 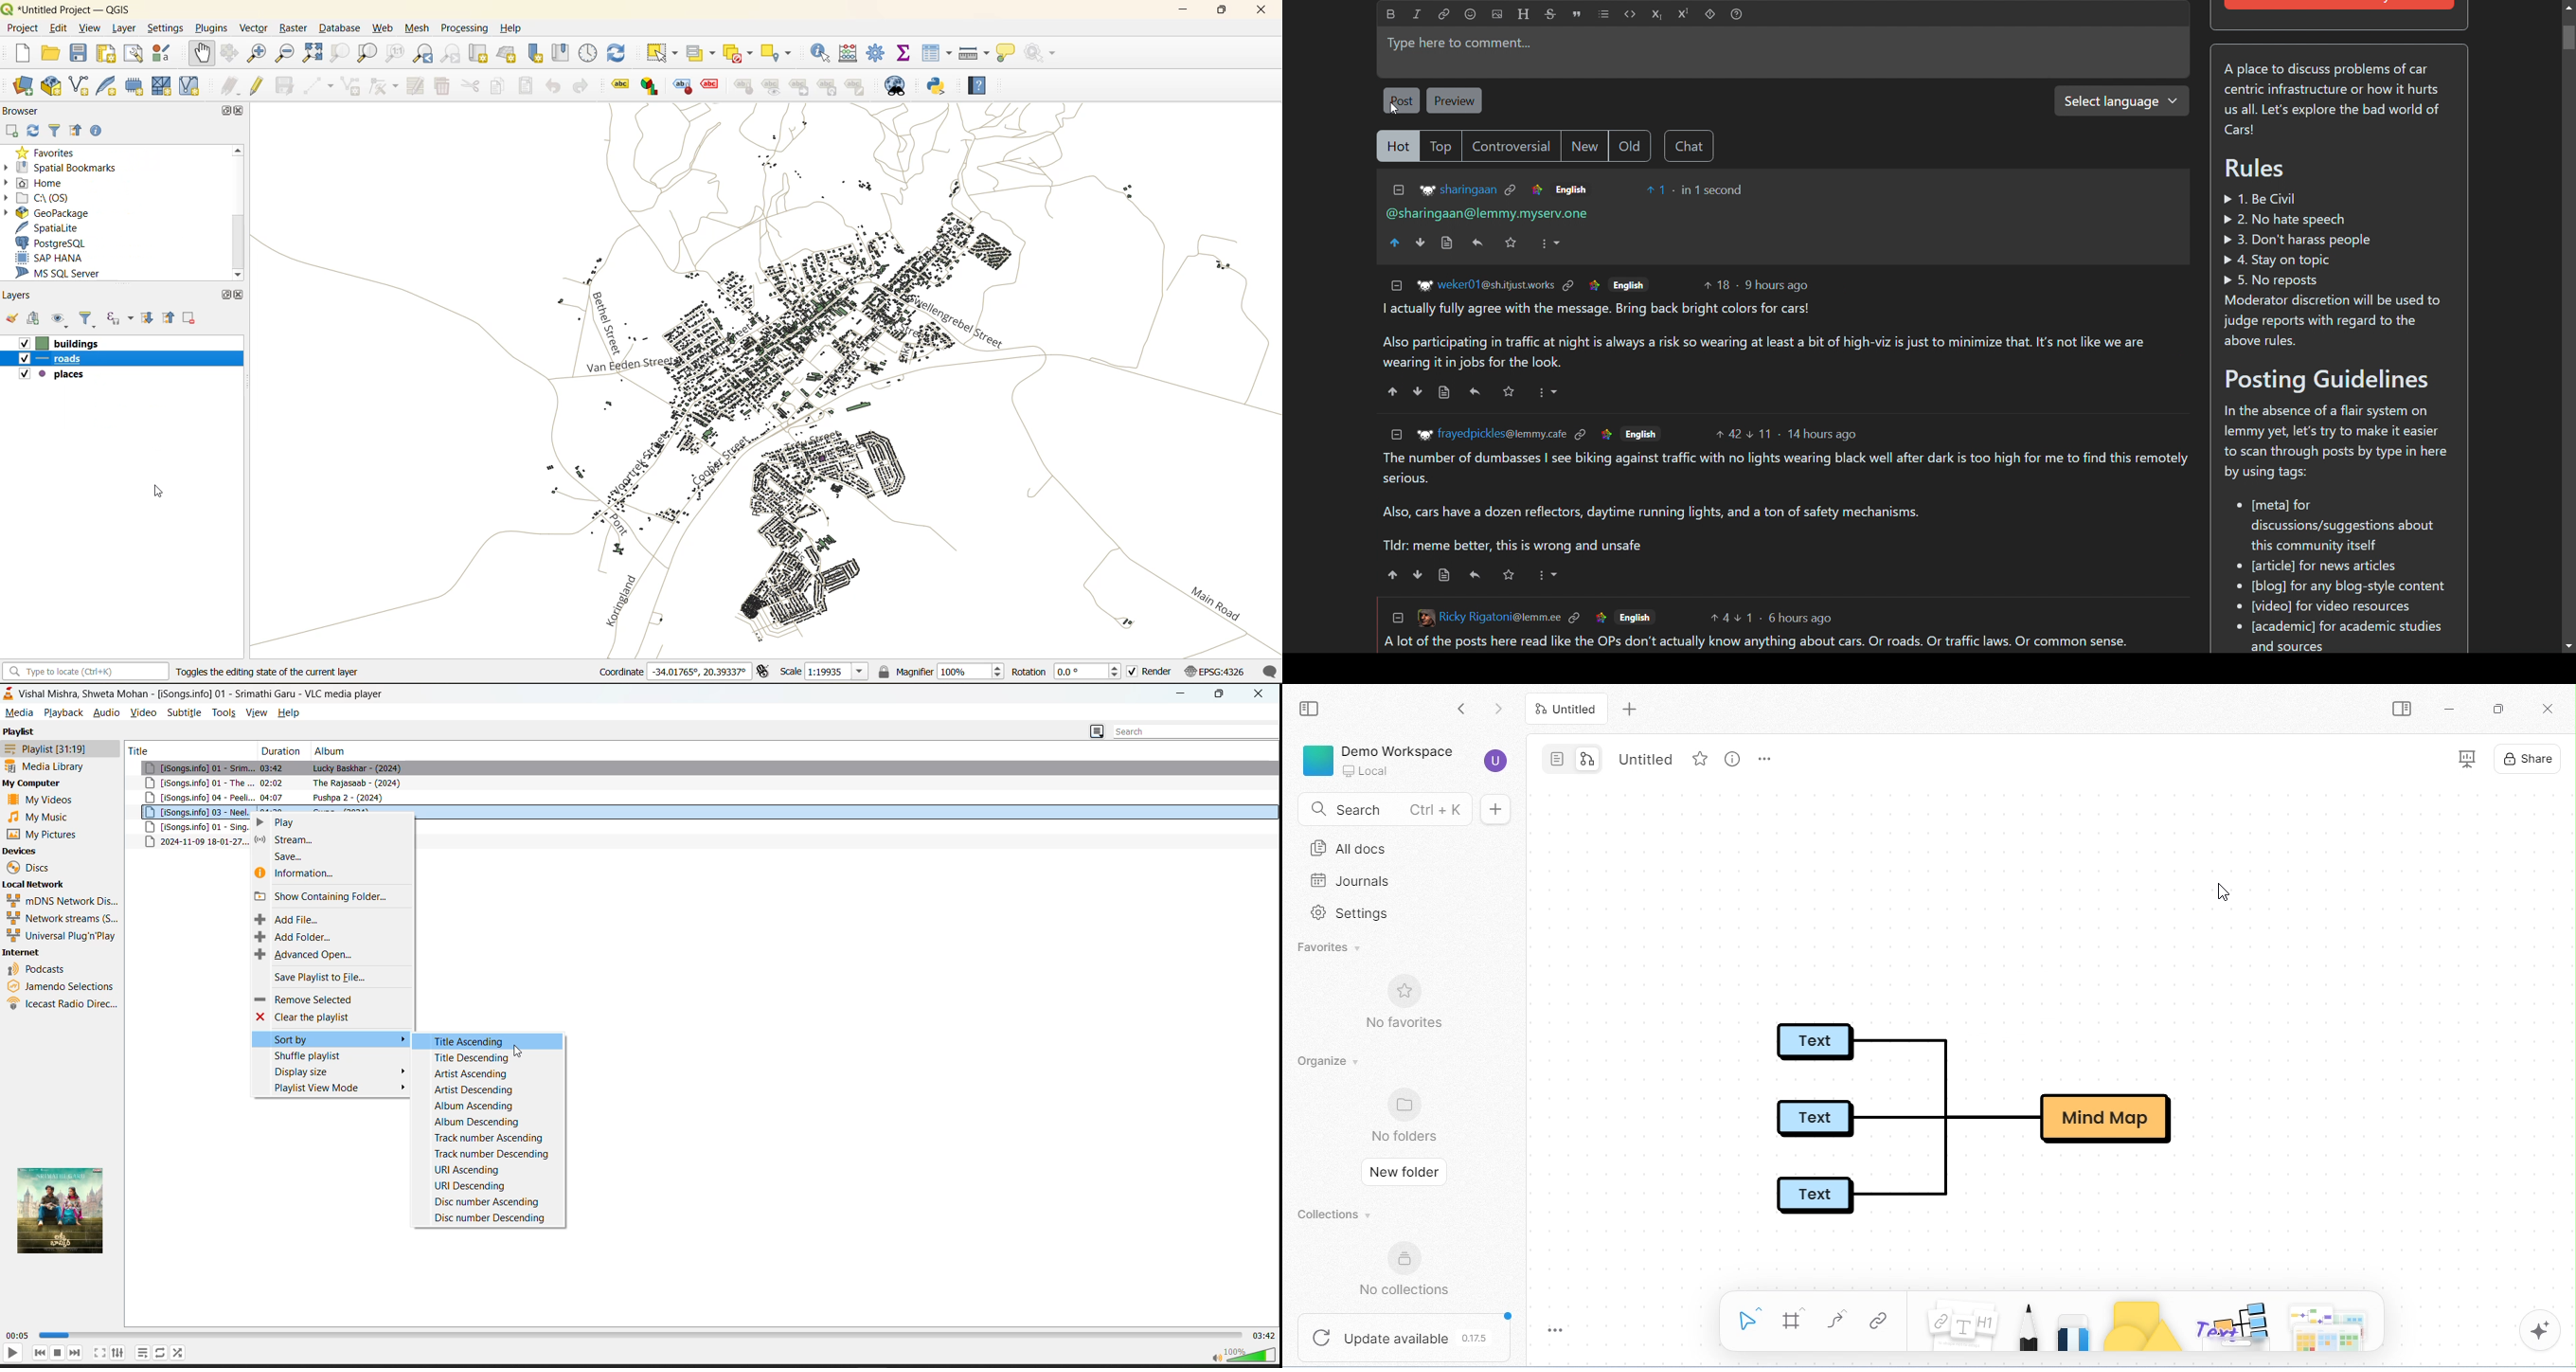 I want to click on temporary scratch layer, so click(x=135, y=86).